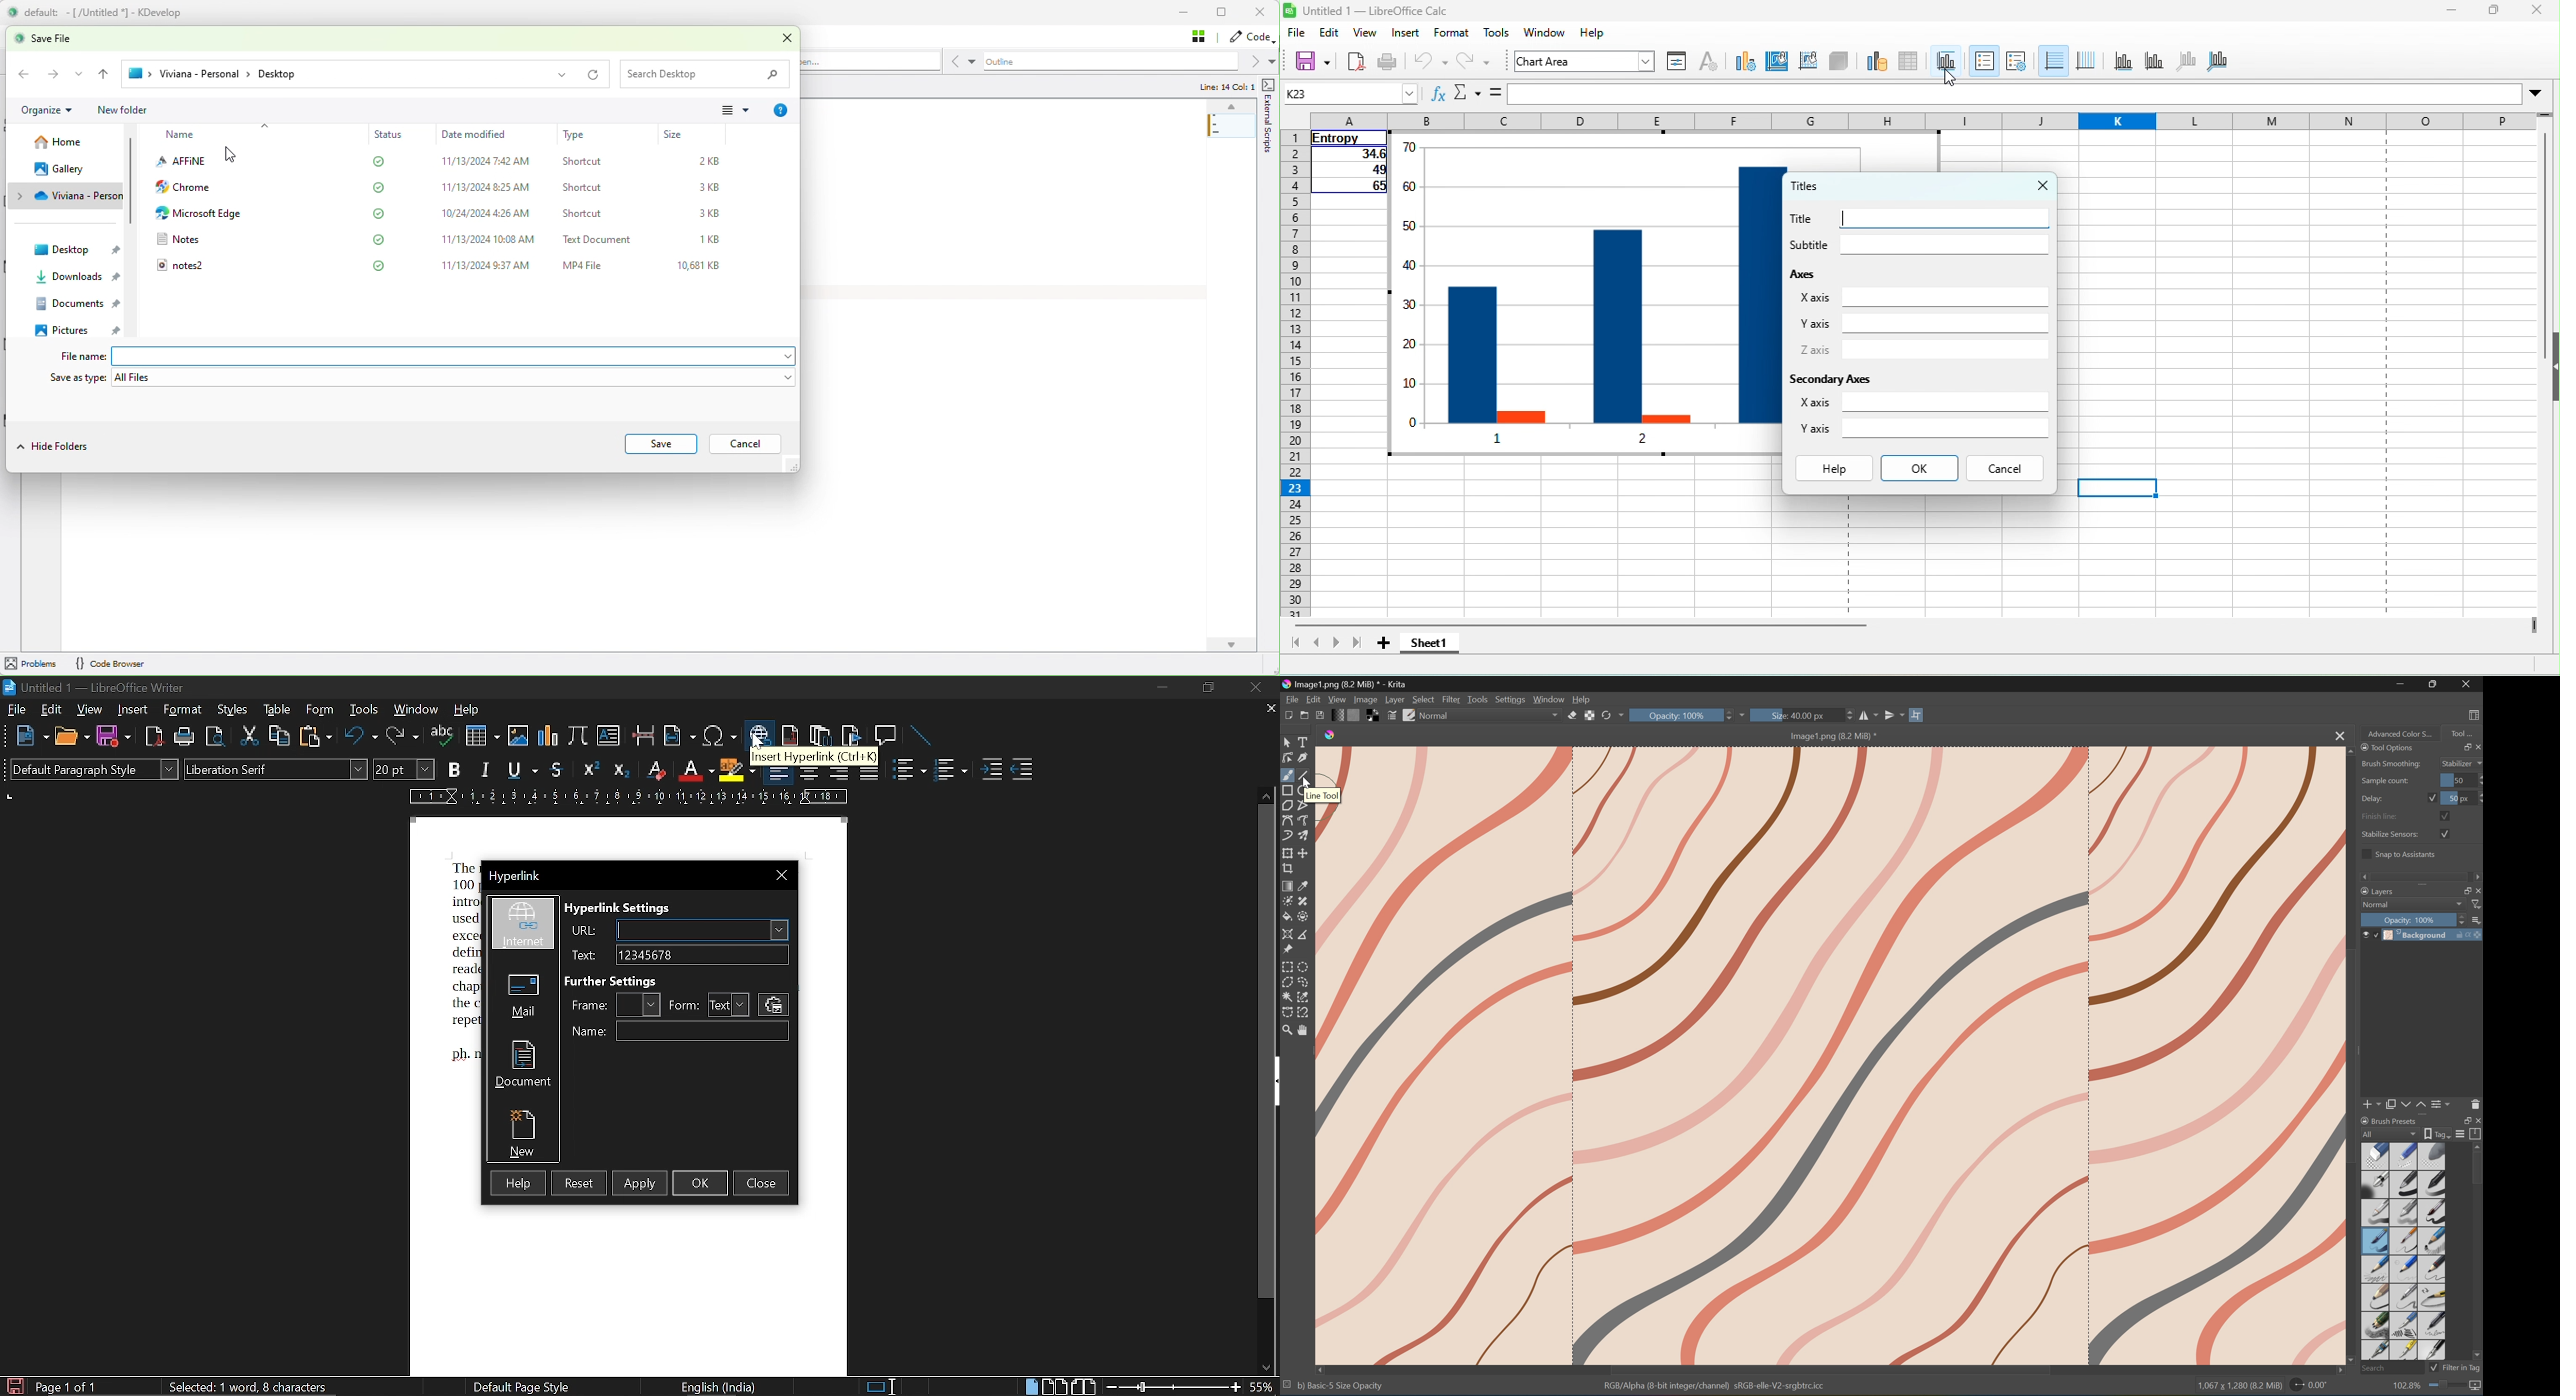  What do you see at coordinates (2390, 1133) in the screenshot?
I see `All` at bounding box center [2390, 1133].